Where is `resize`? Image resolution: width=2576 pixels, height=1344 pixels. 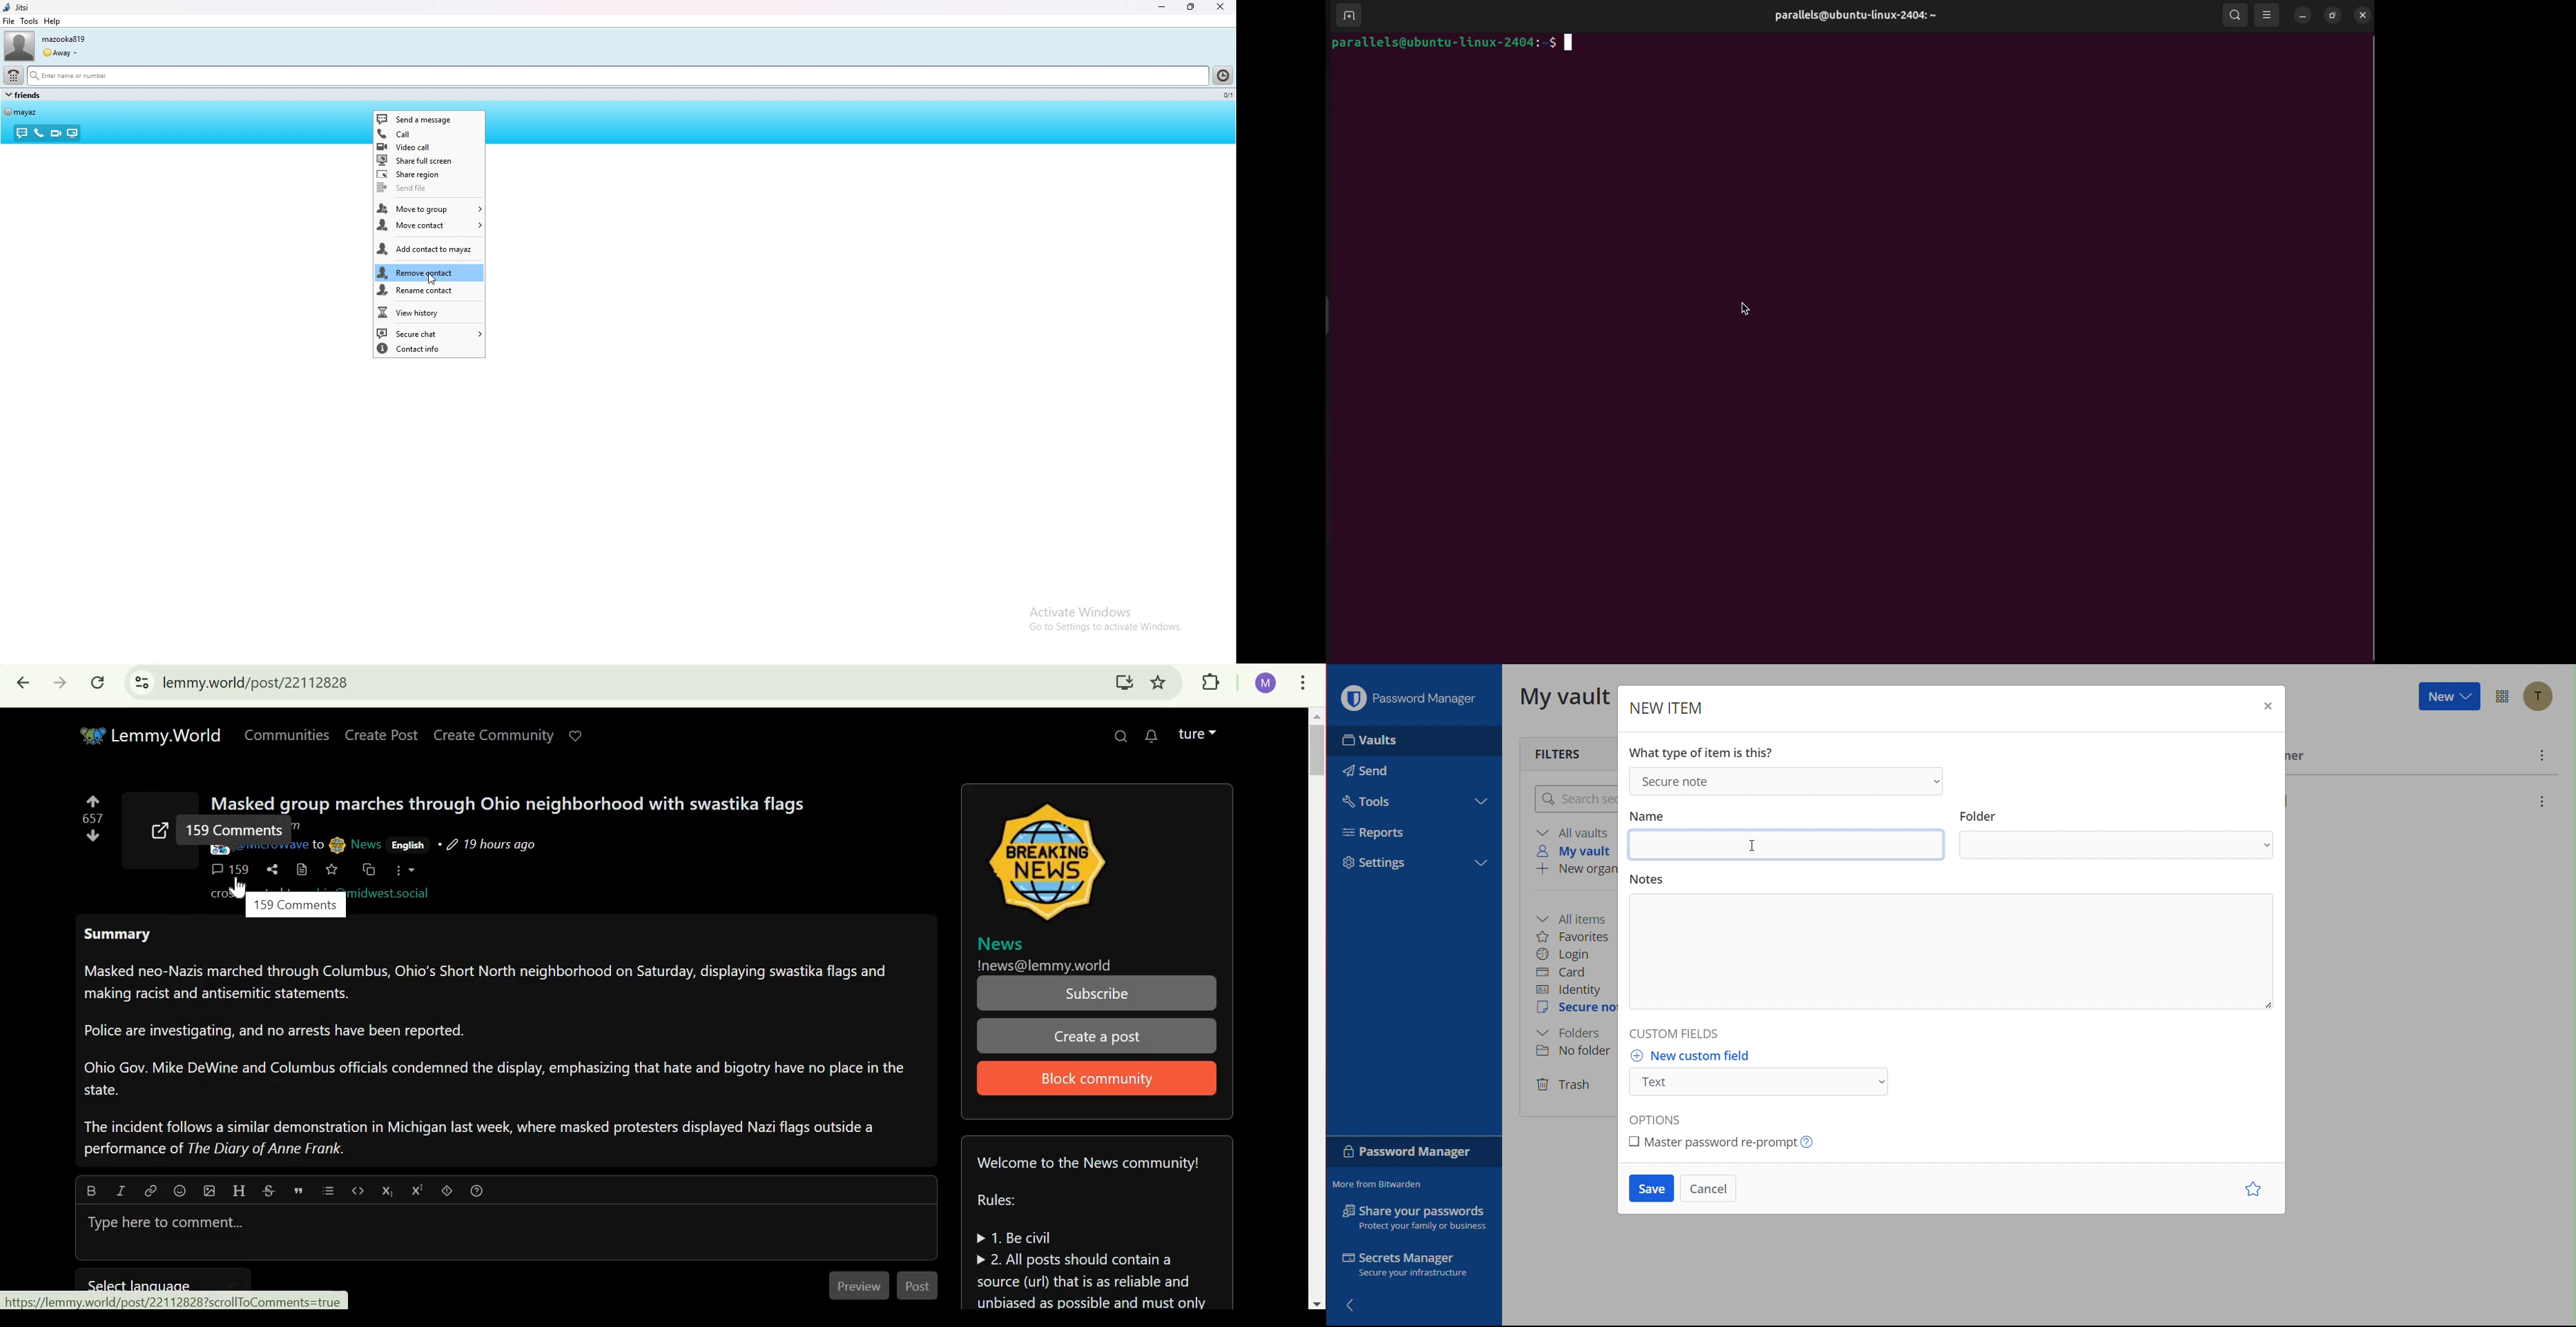 resize is located at coordinates (2332, 14).